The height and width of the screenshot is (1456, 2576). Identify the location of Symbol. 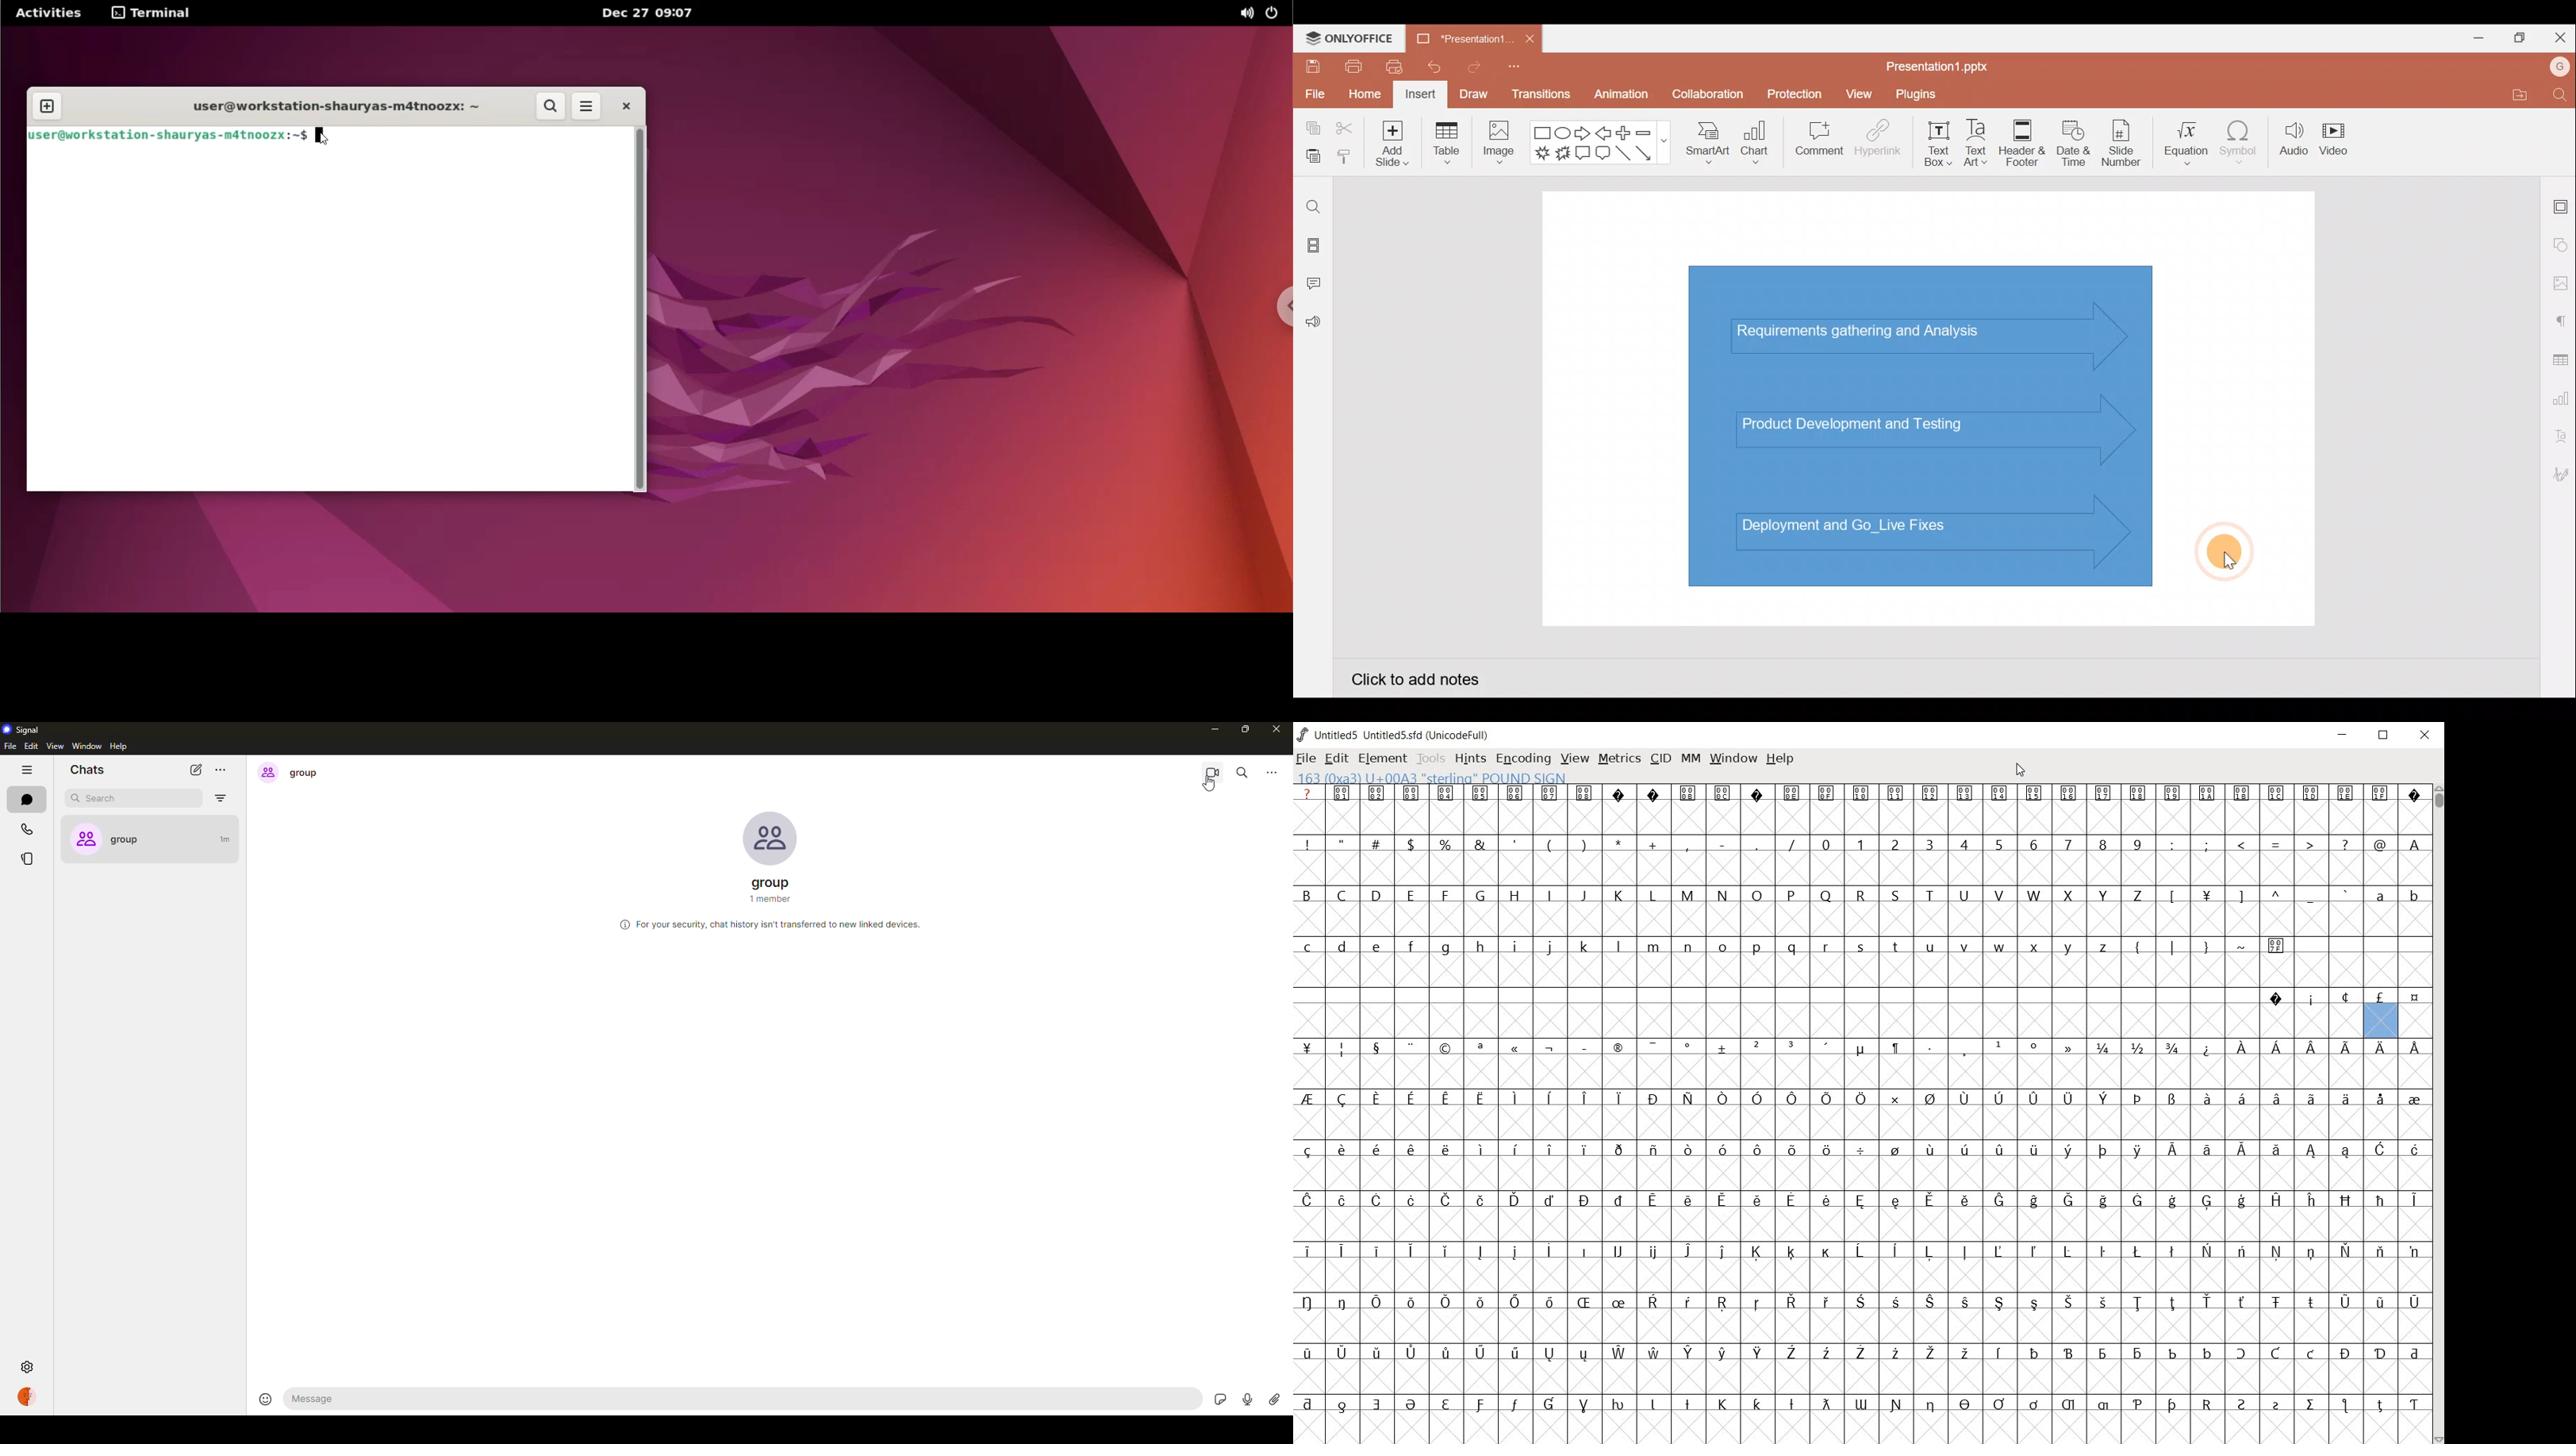
(2312, 1354).